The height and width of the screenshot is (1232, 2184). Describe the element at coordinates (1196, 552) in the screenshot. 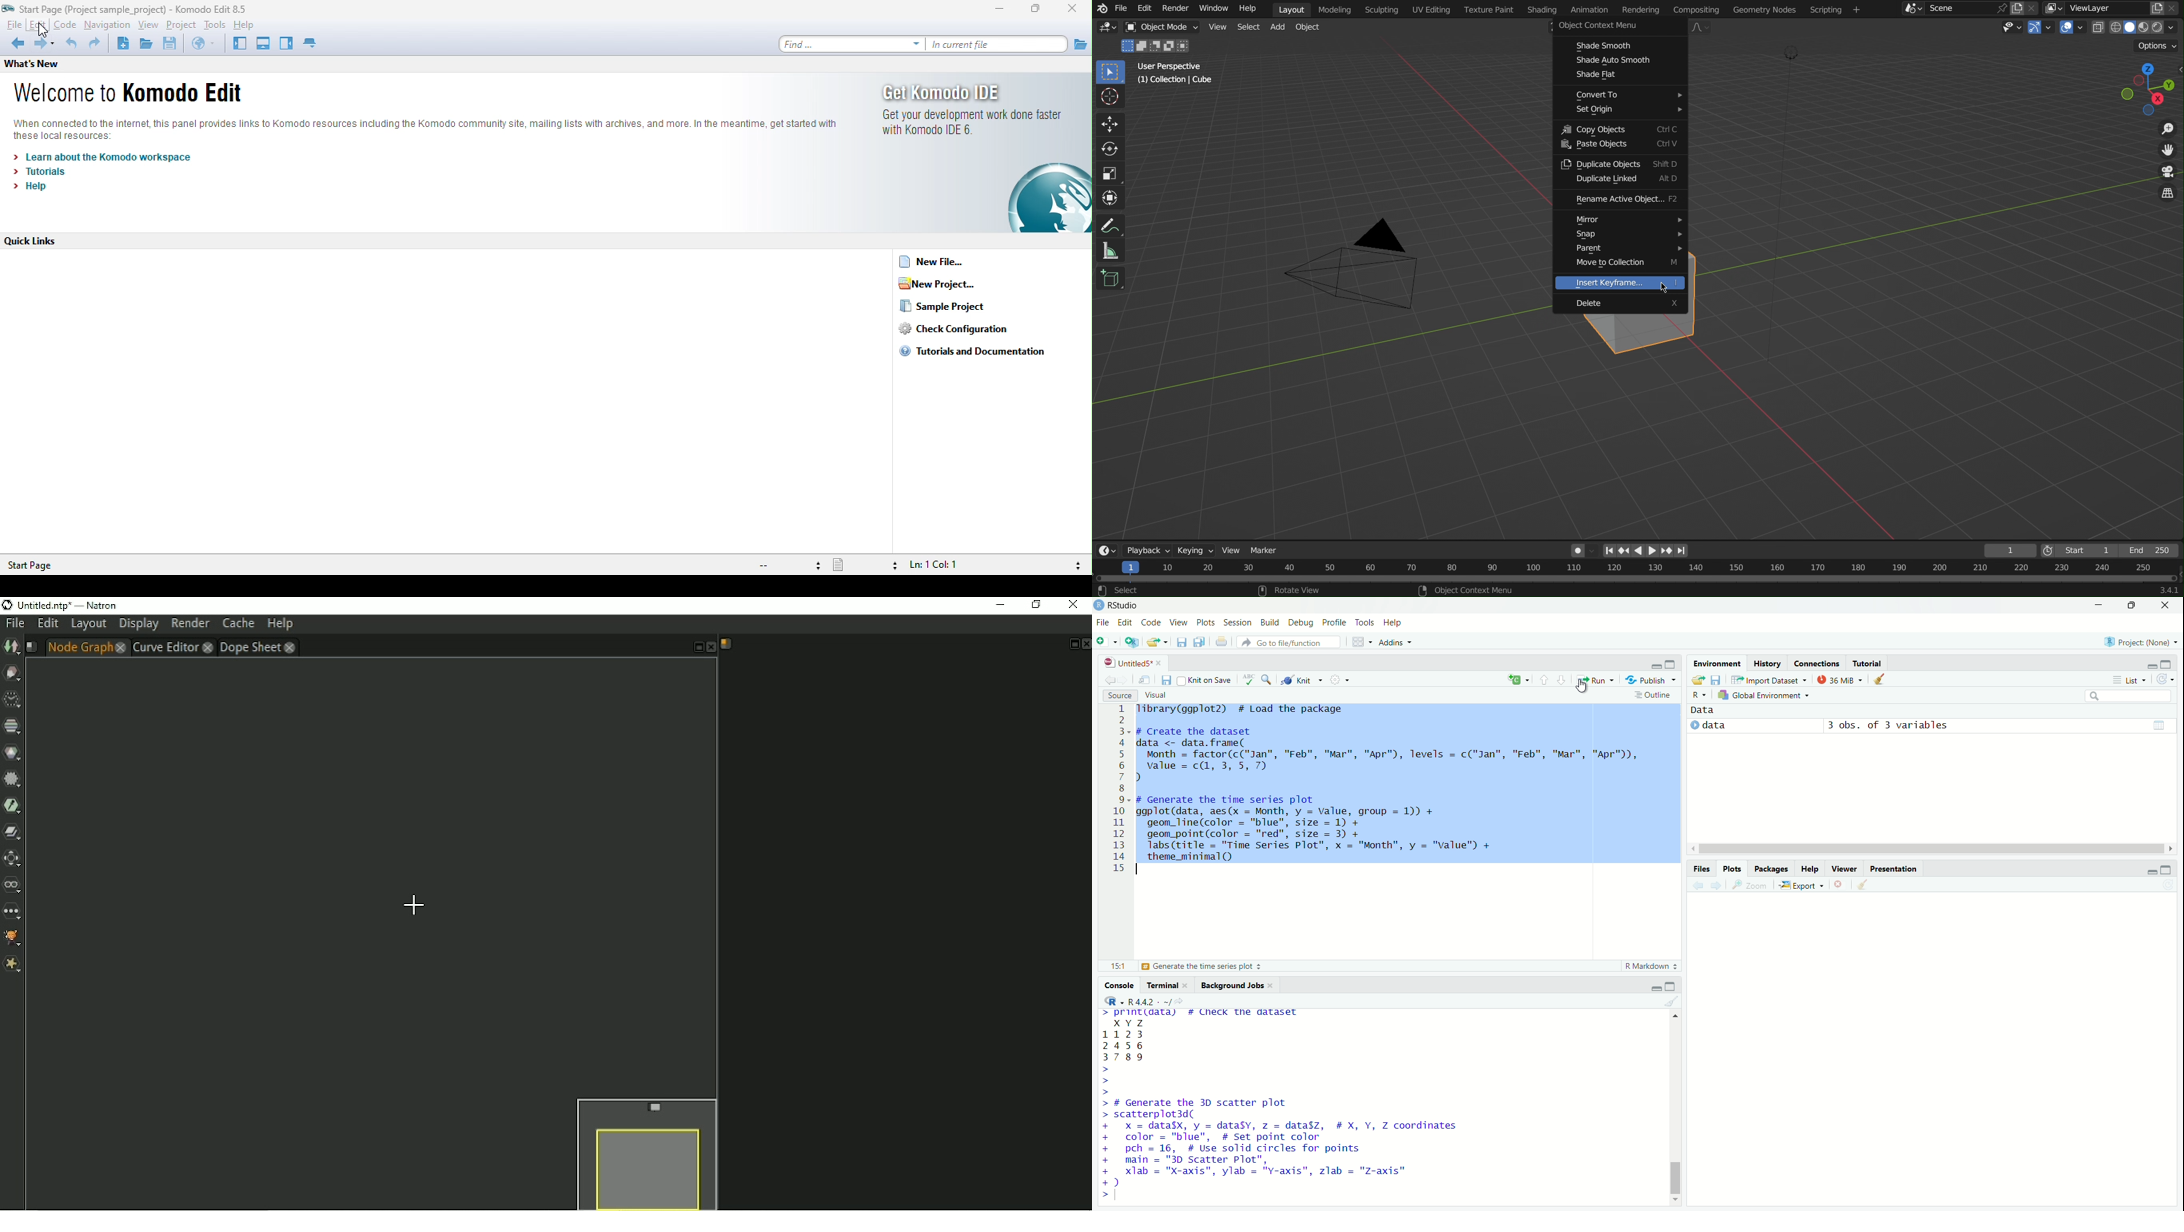

I see `Keying` at that location.